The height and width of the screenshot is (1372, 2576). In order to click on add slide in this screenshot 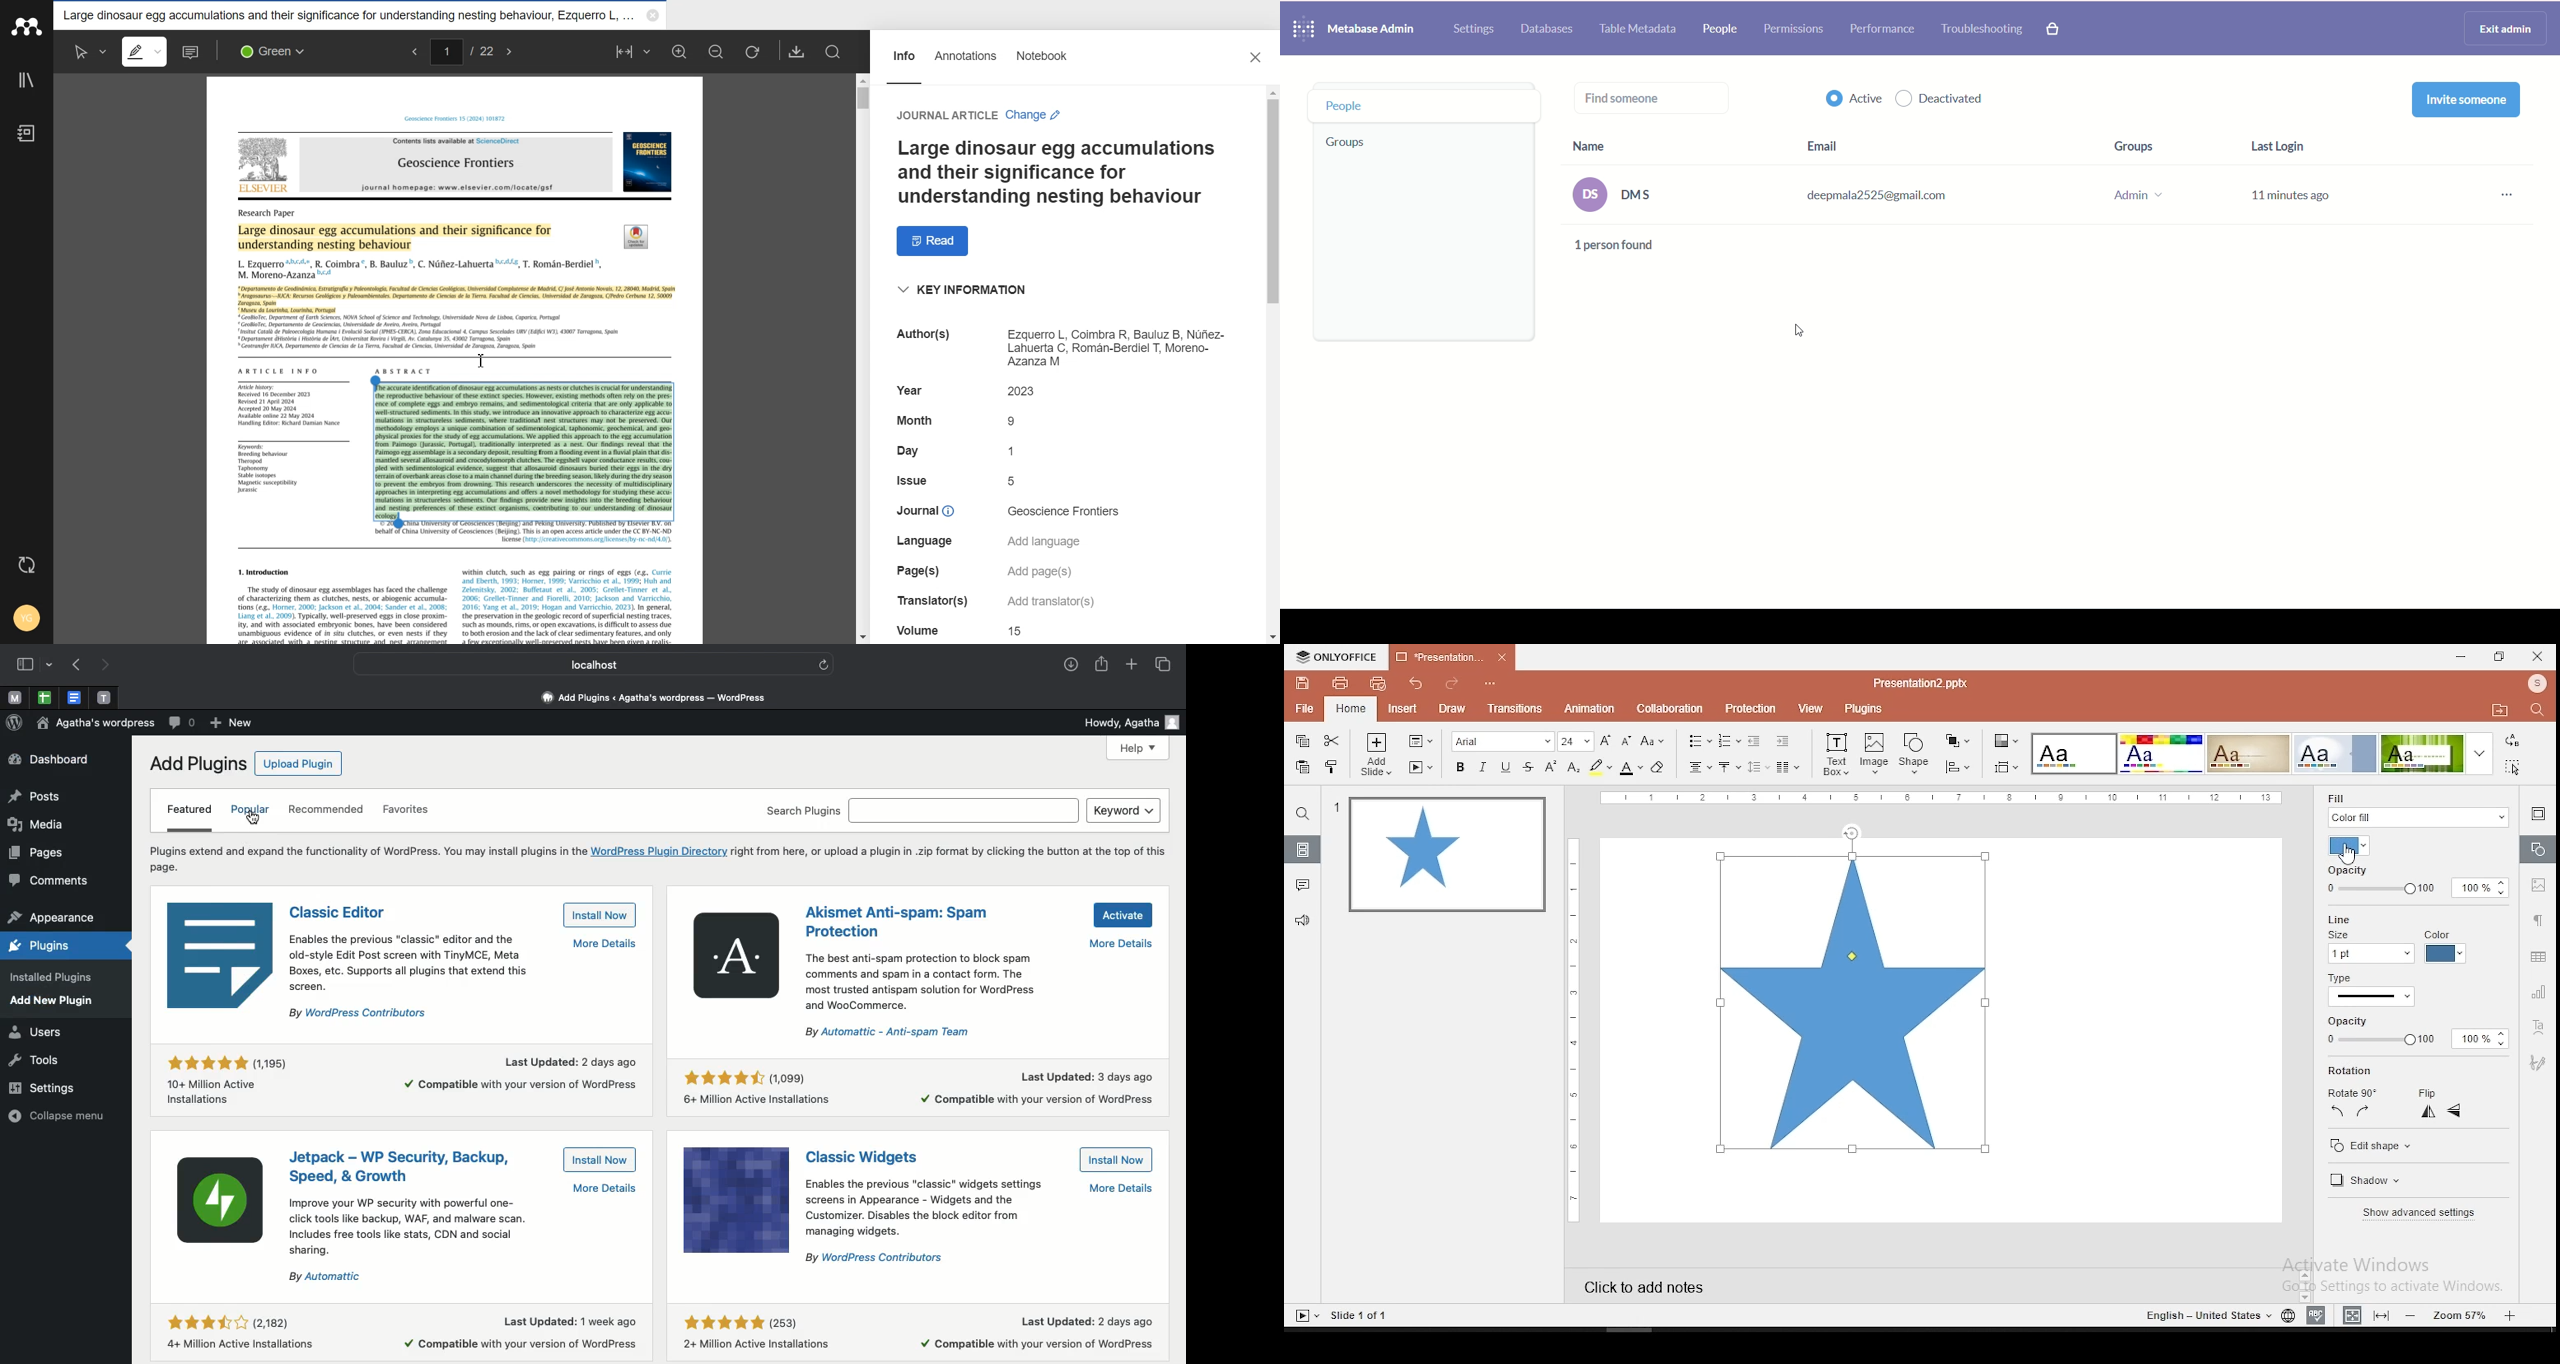, I will do `click(1376, 754)`.